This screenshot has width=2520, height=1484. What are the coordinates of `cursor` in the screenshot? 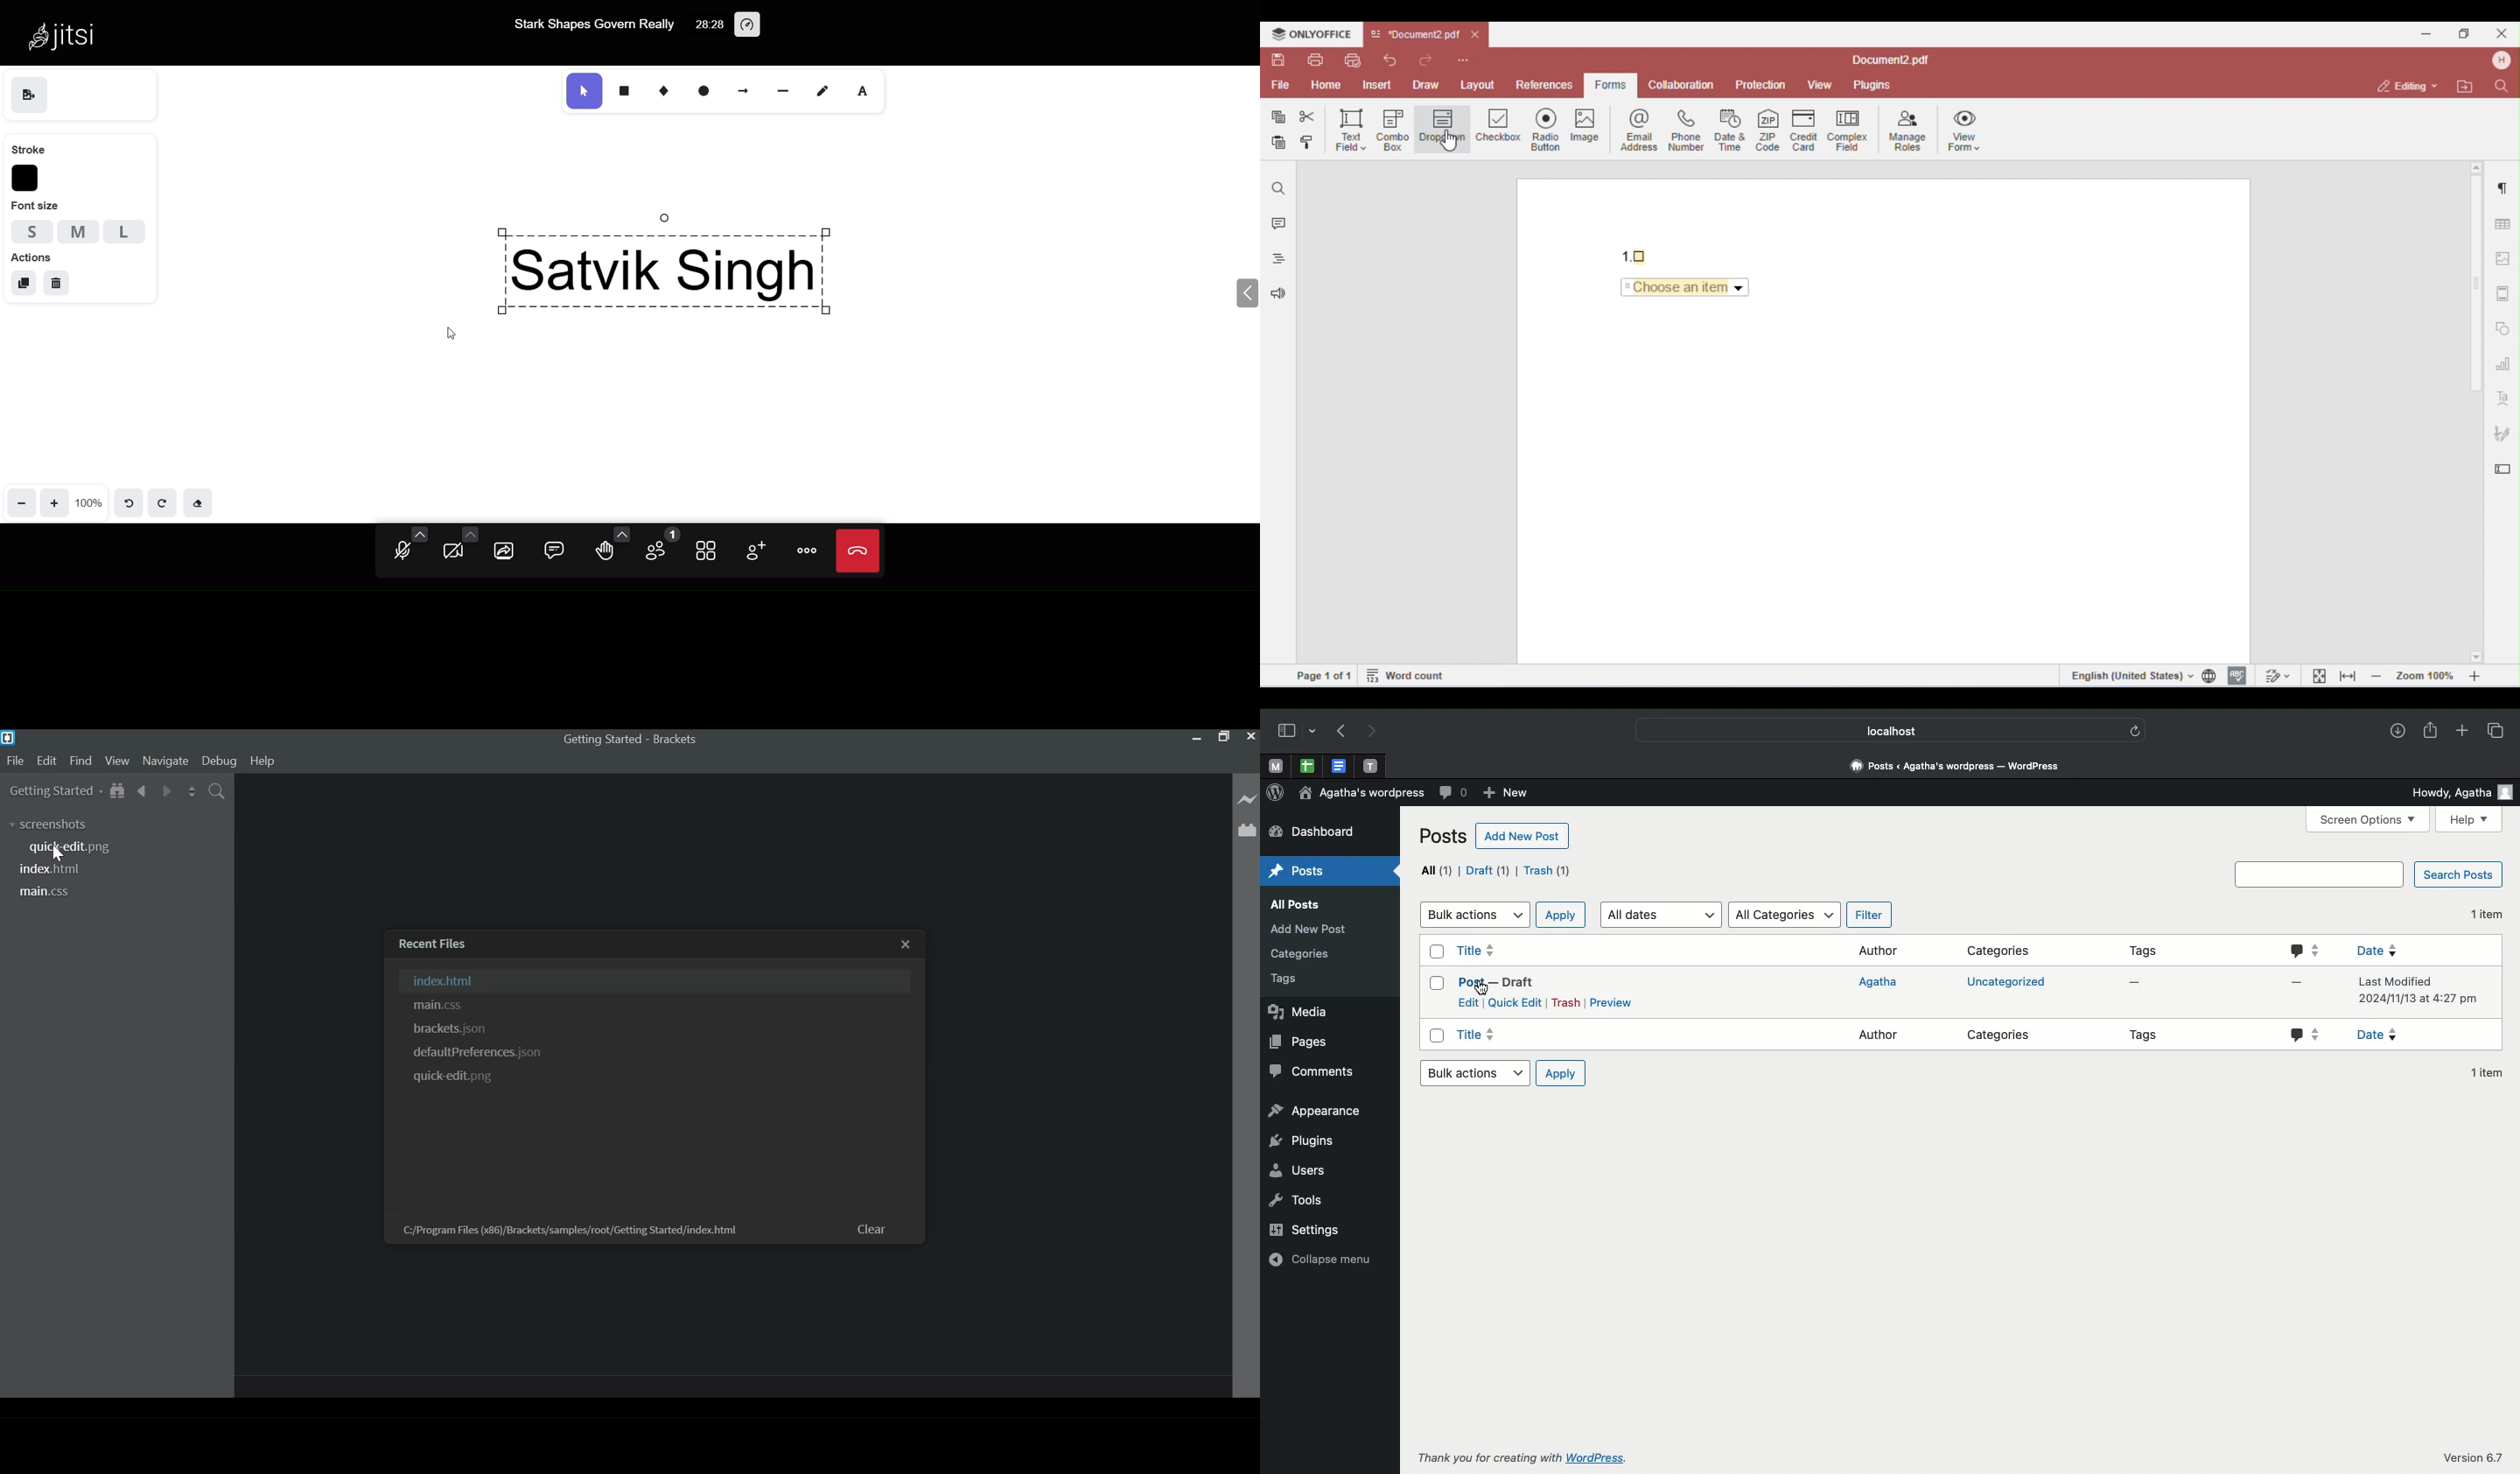 It's located at (455, 333).